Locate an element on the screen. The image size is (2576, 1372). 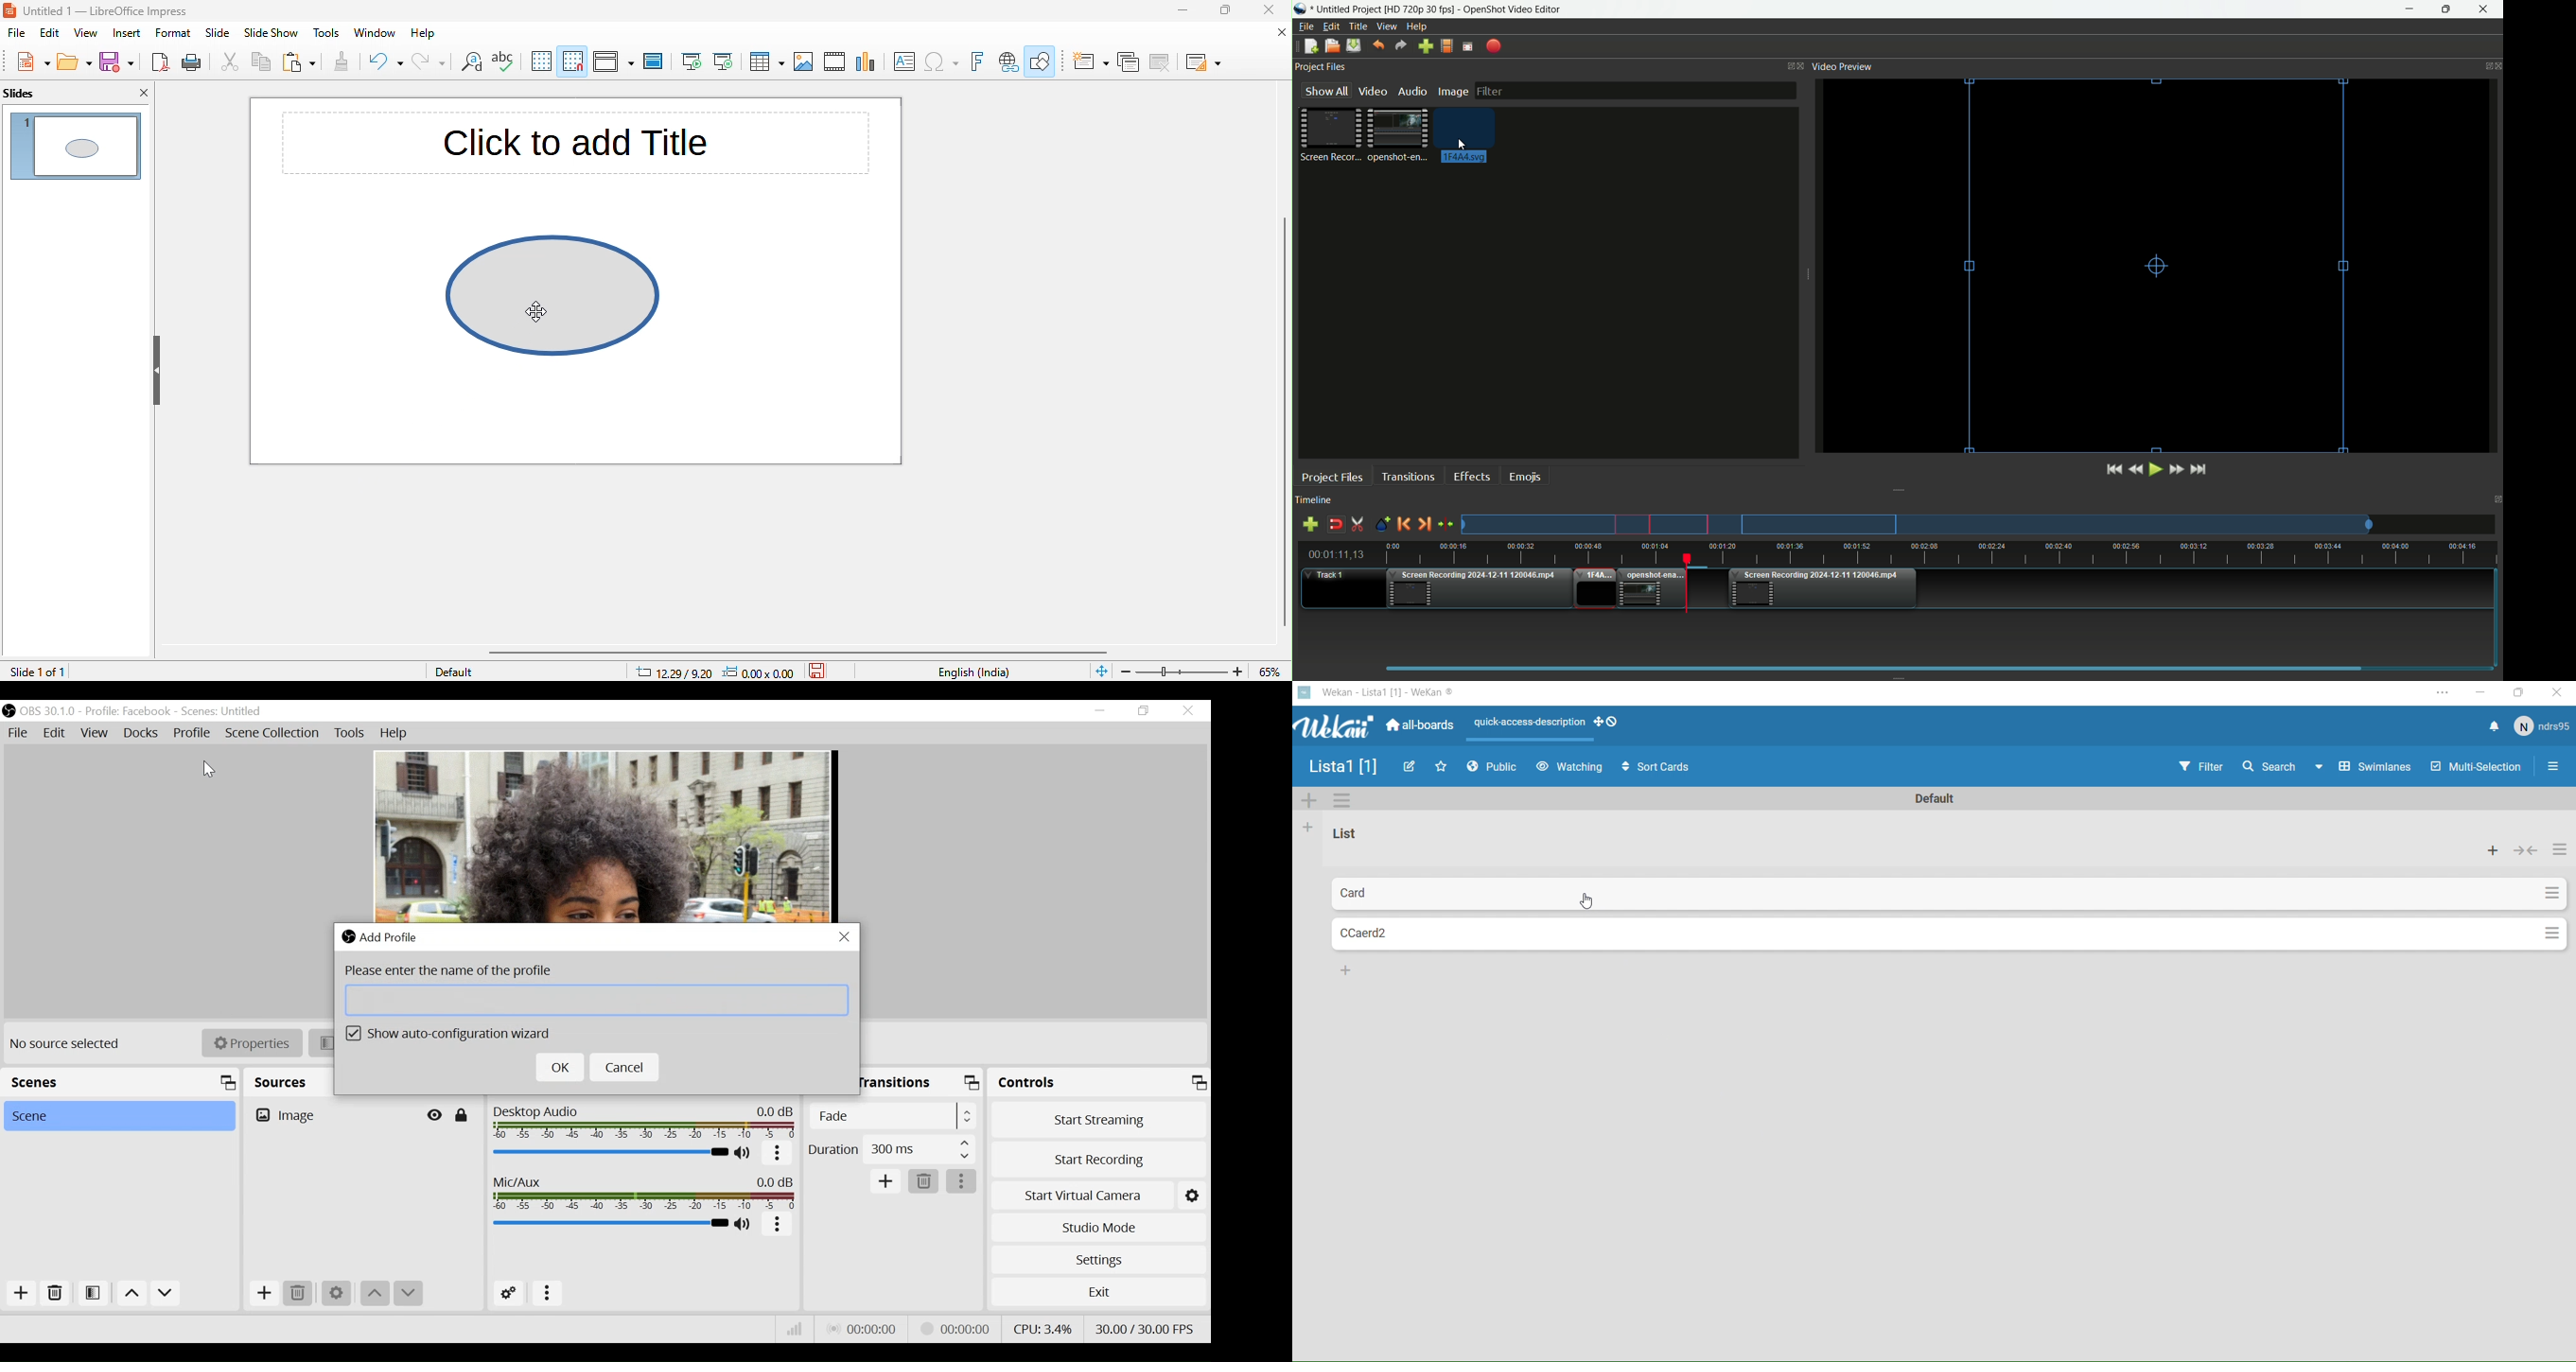
image is located at coordinates (804, 62).